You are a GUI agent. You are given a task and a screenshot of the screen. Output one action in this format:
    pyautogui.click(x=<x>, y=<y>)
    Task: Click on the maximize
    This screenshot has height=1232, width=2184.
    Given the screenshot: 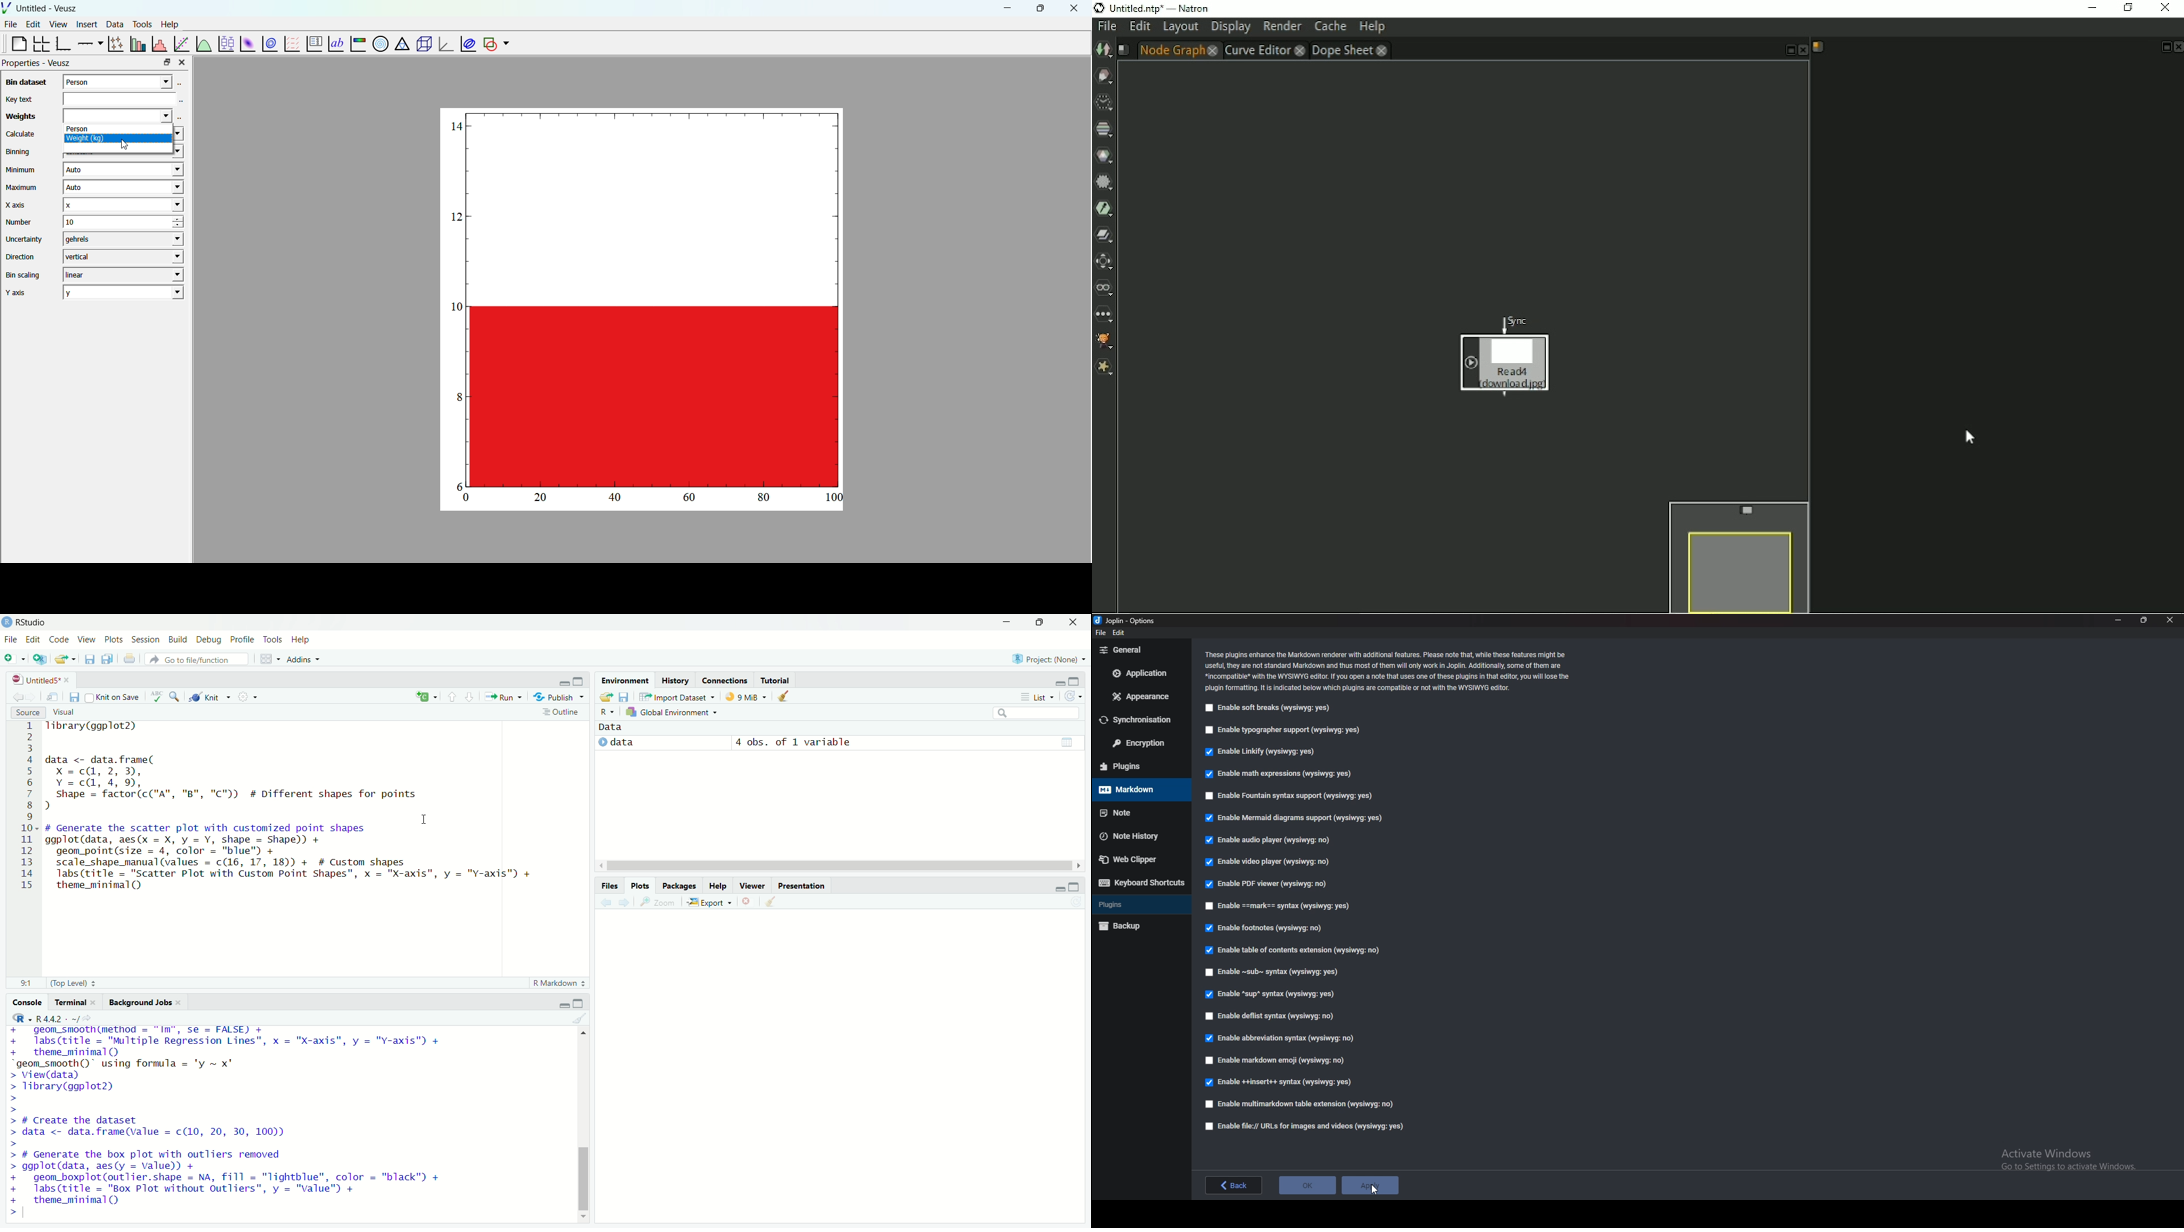 What is the action you would take?
    pyautogui.click(x=579, y=1003)
    